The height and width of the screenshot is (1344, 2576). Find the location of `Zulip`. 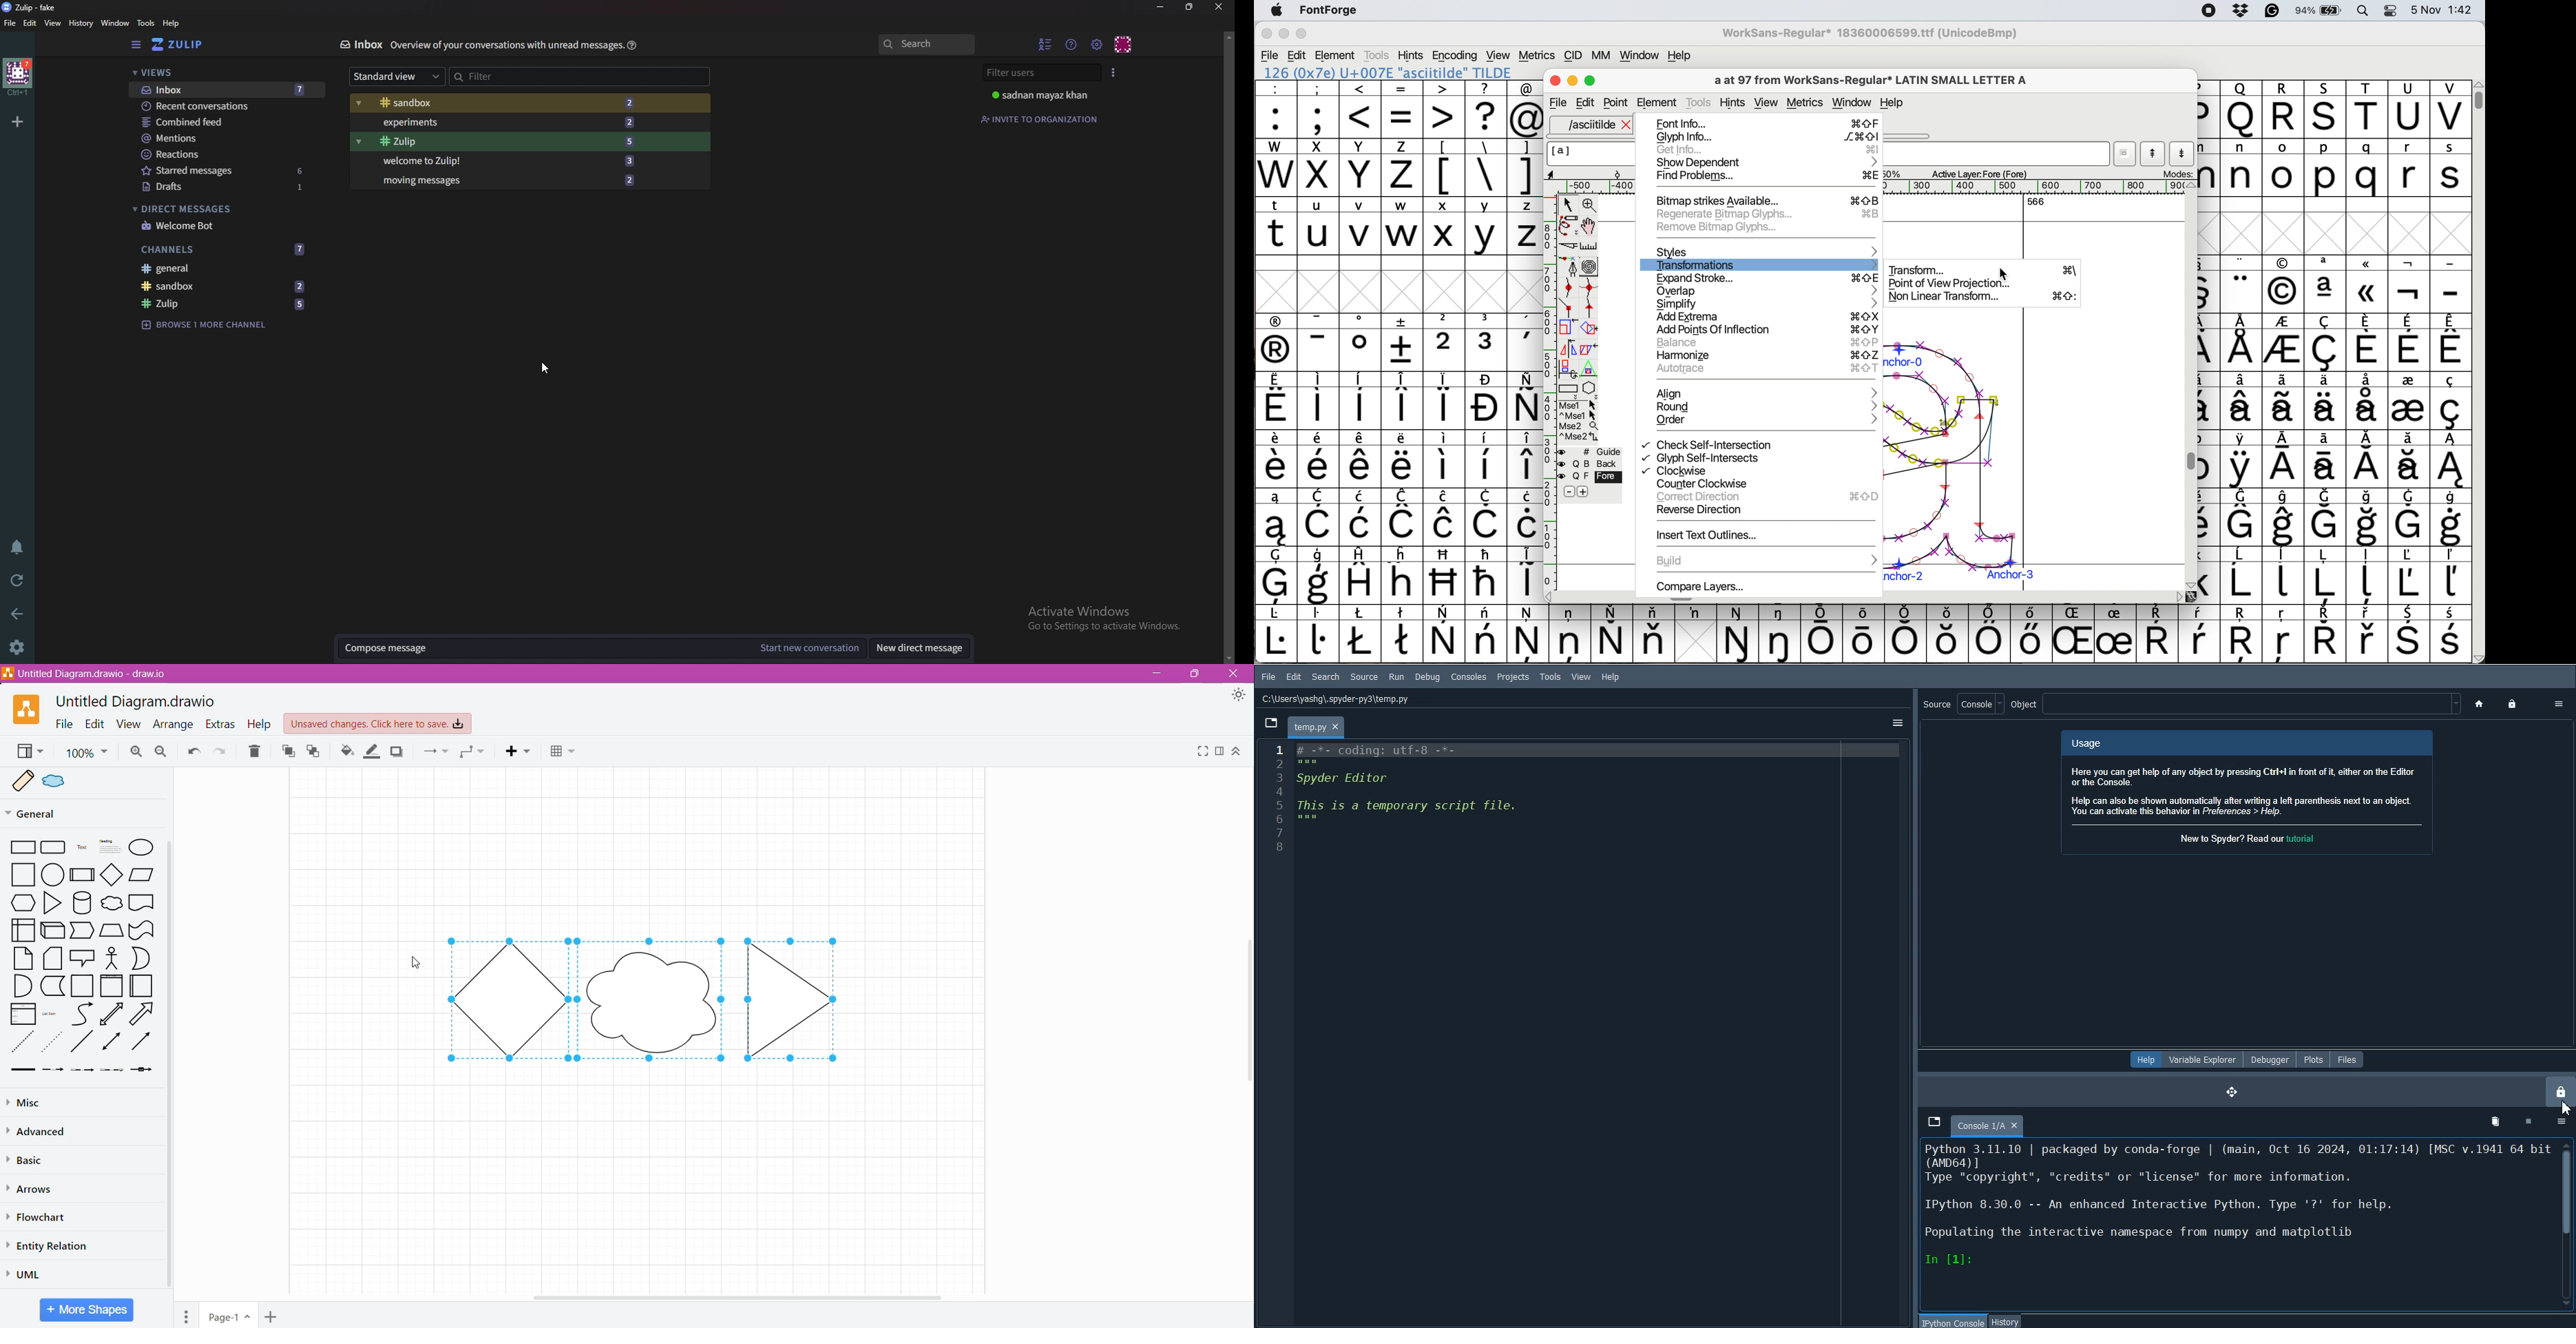

Zulip is located at coordinates (506, 142).